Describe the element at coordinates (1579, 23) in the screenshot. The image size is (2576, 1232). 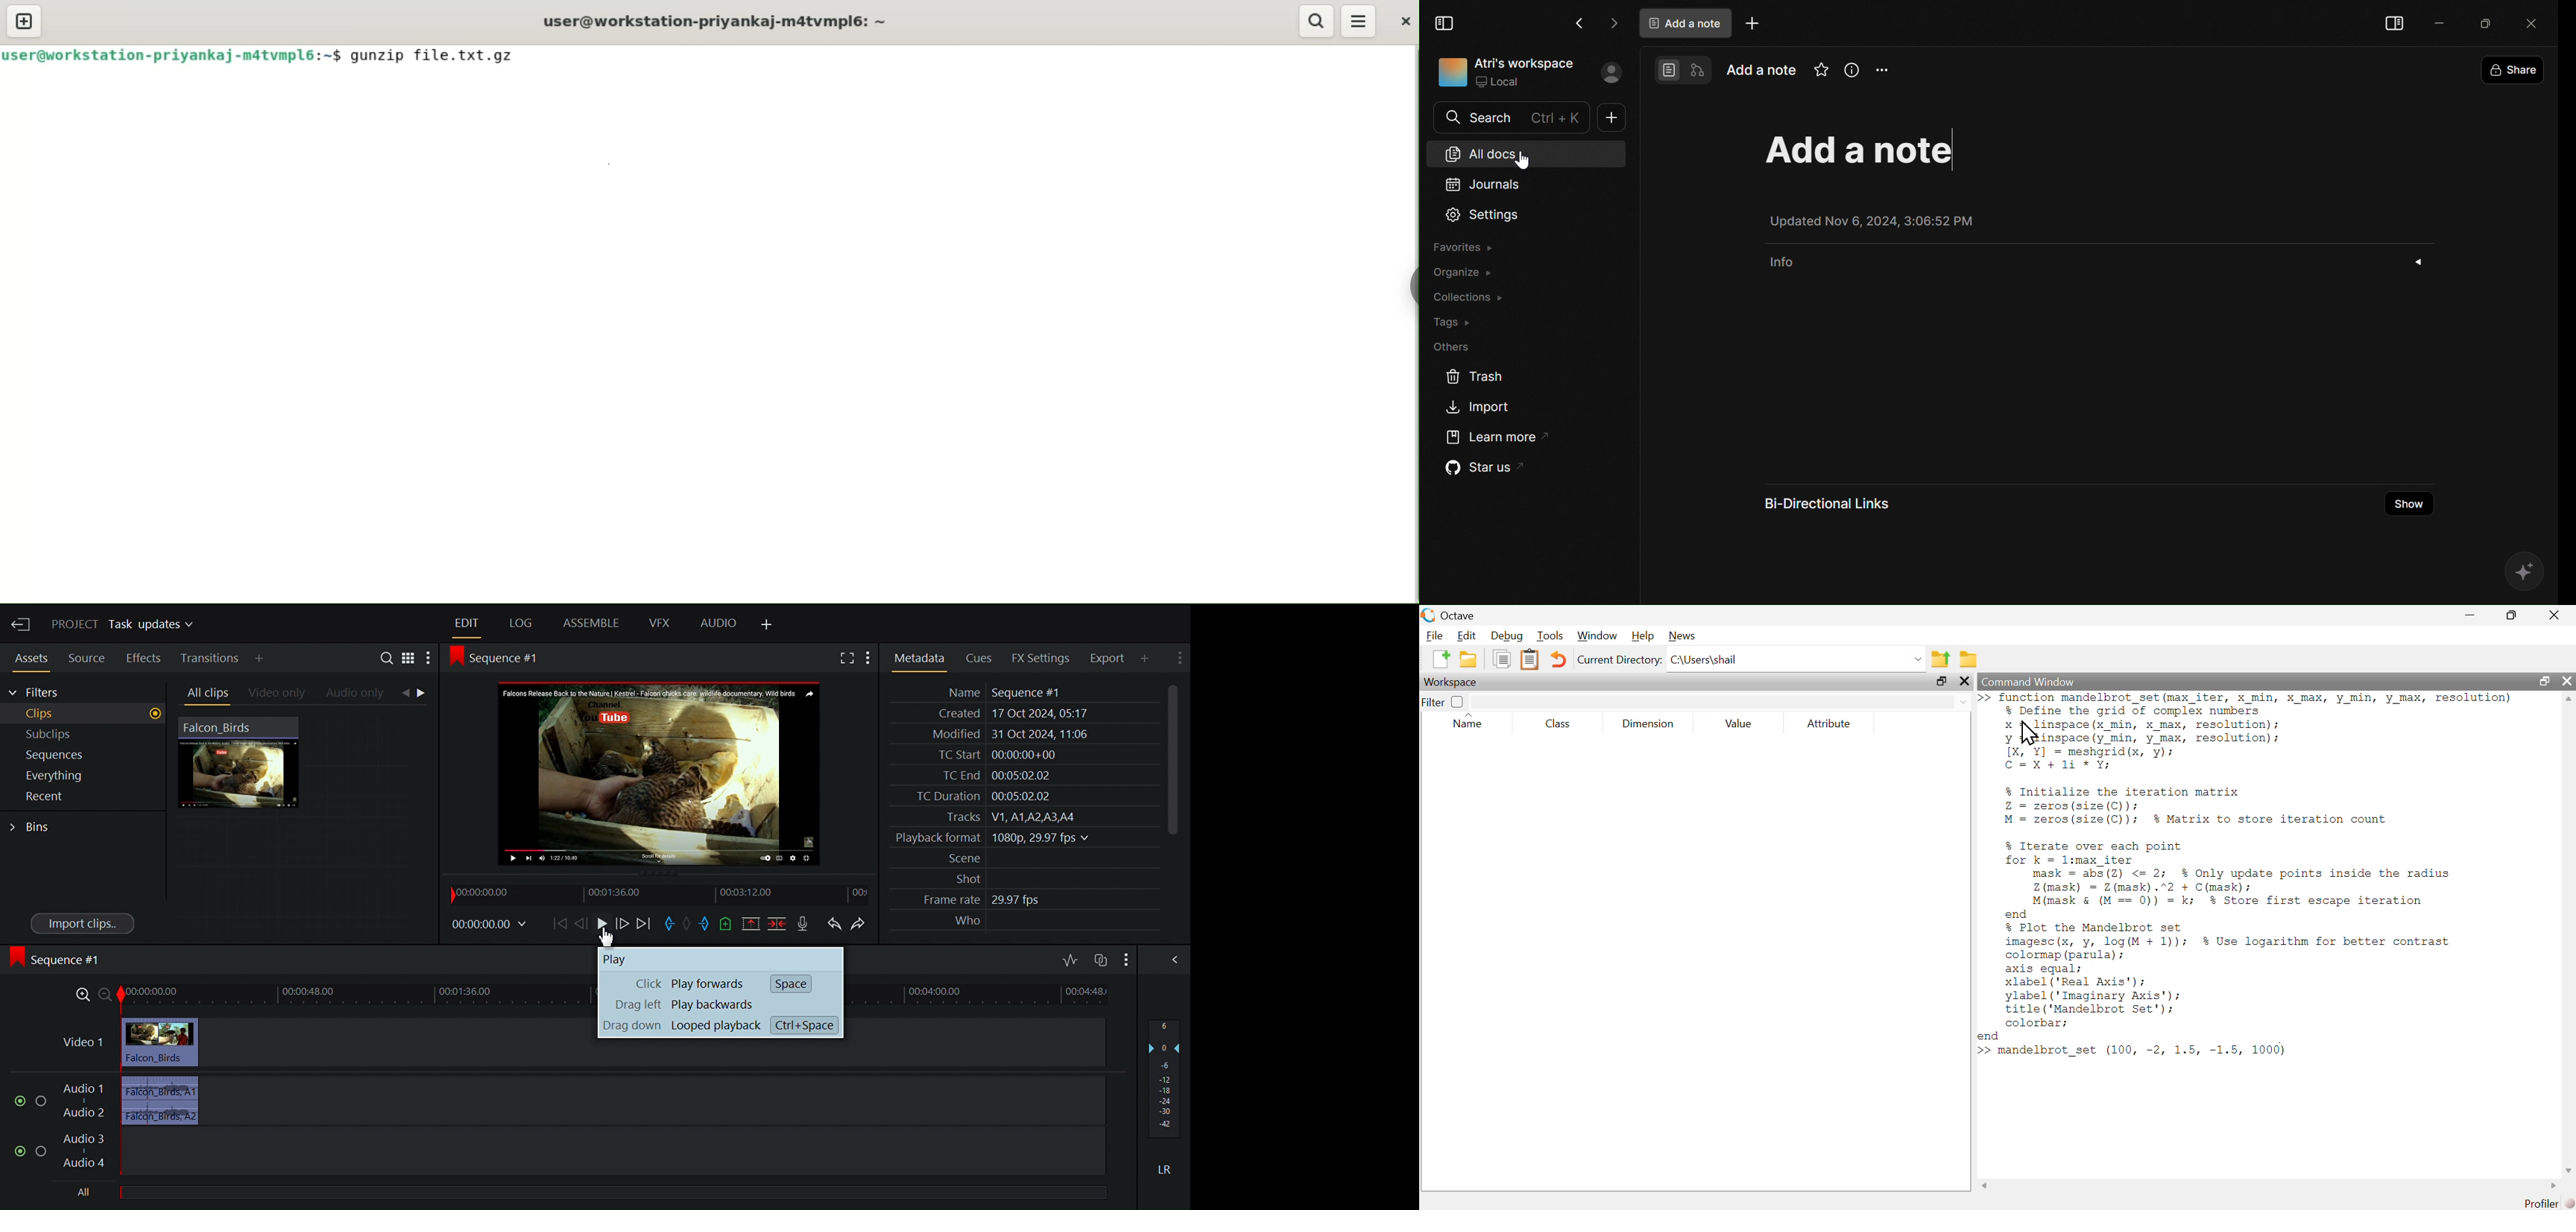
I see `Go Back` at that location.